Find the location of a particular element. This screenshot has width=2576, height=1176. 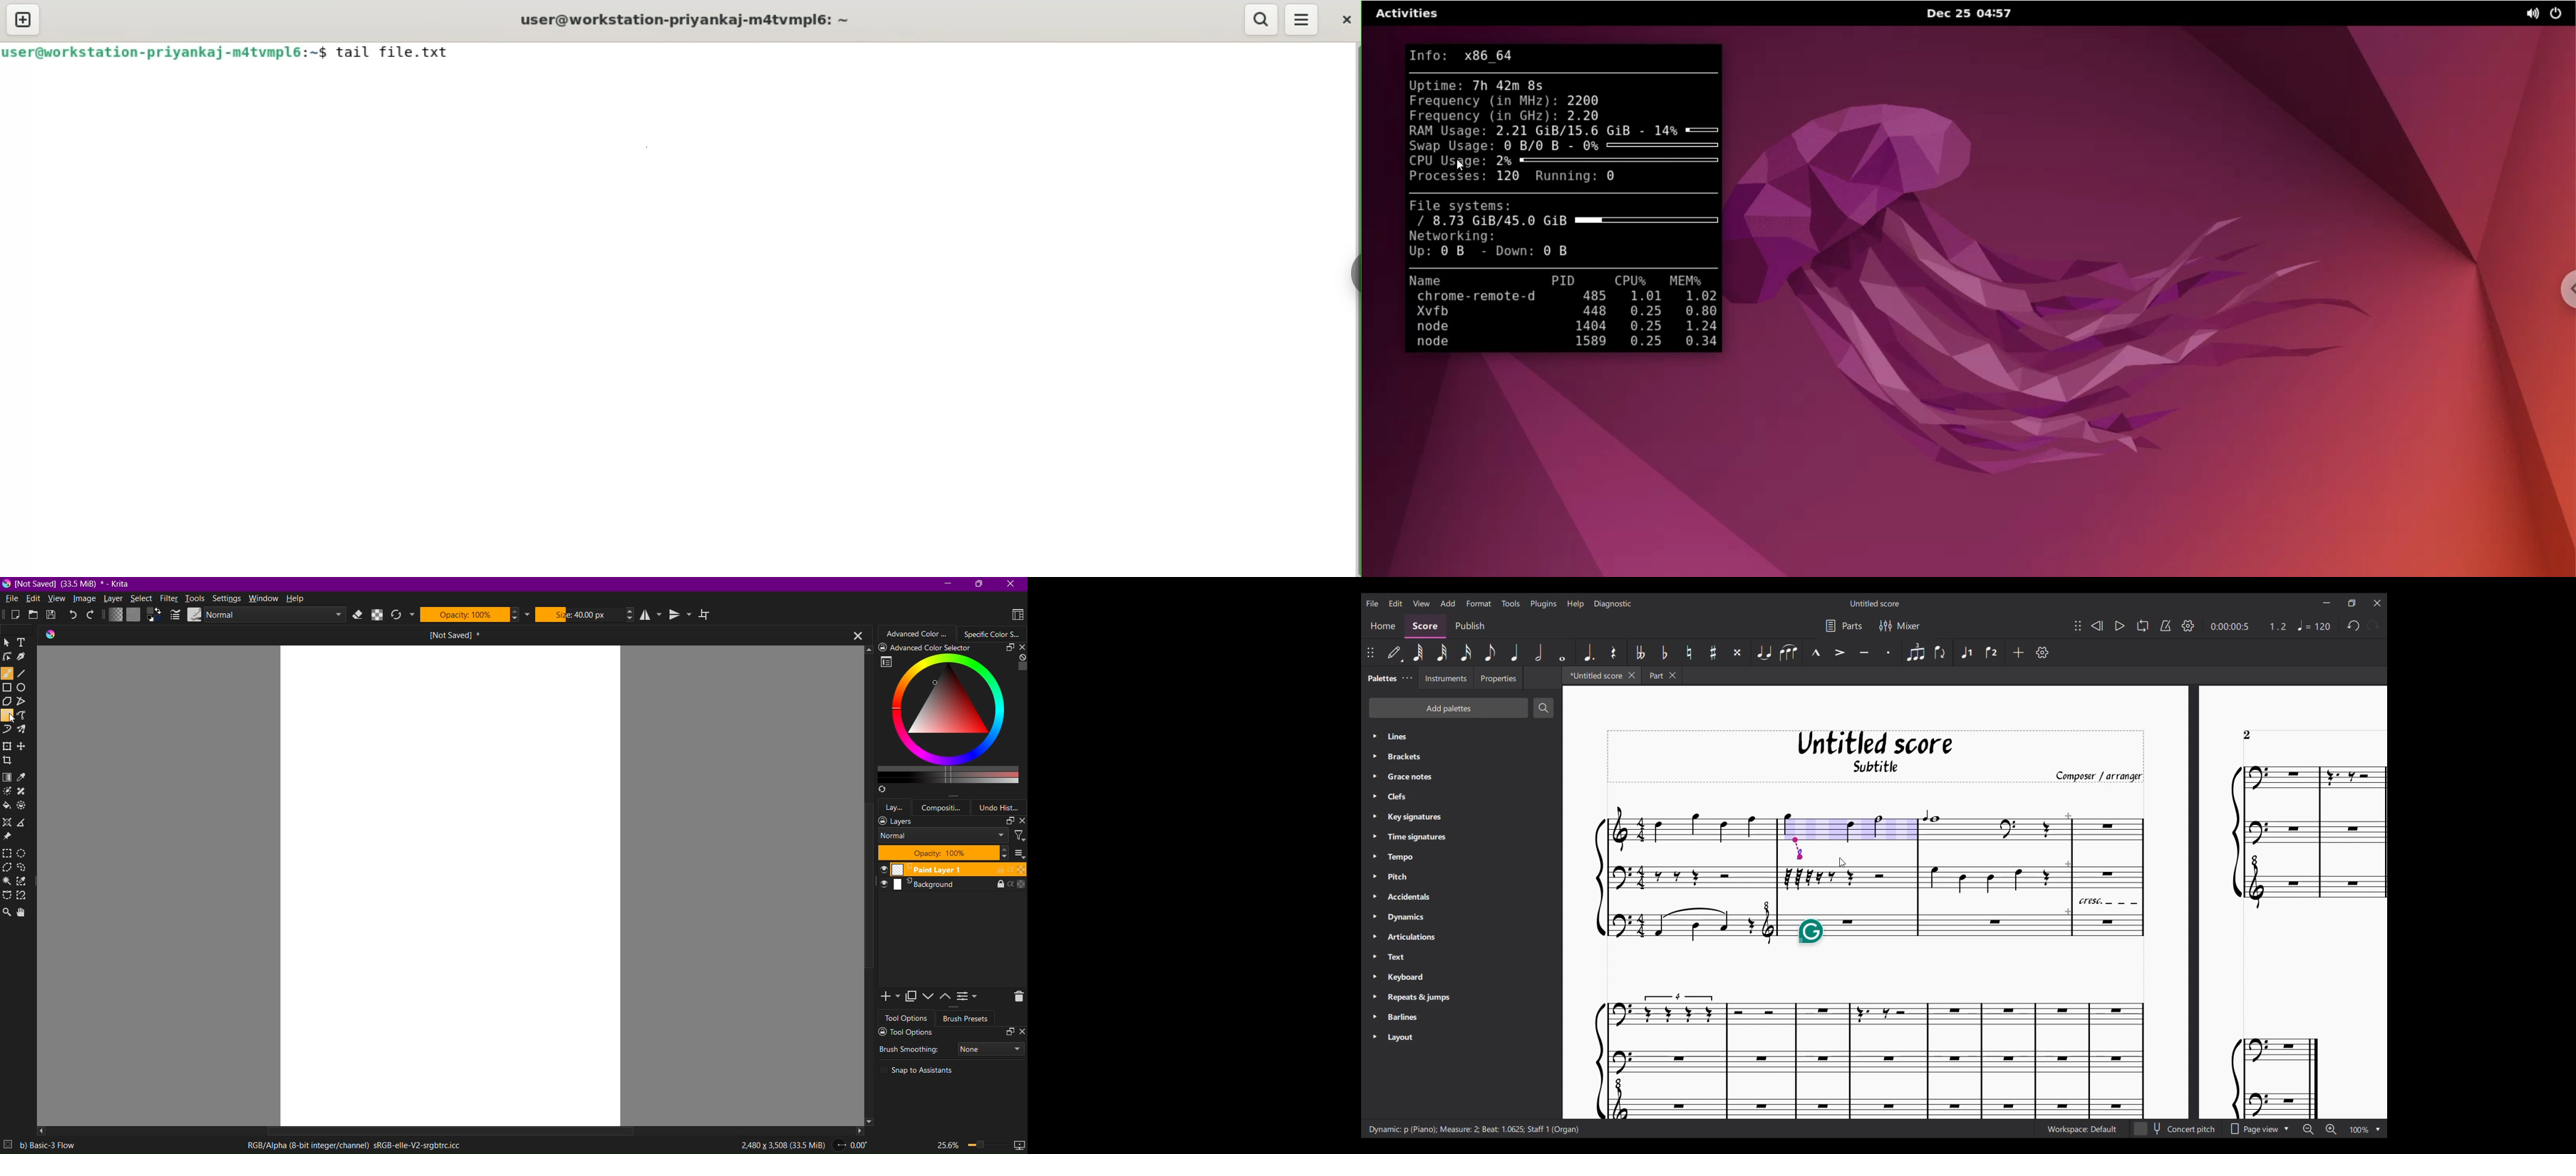

Redo is located at coordinates (92, 616).